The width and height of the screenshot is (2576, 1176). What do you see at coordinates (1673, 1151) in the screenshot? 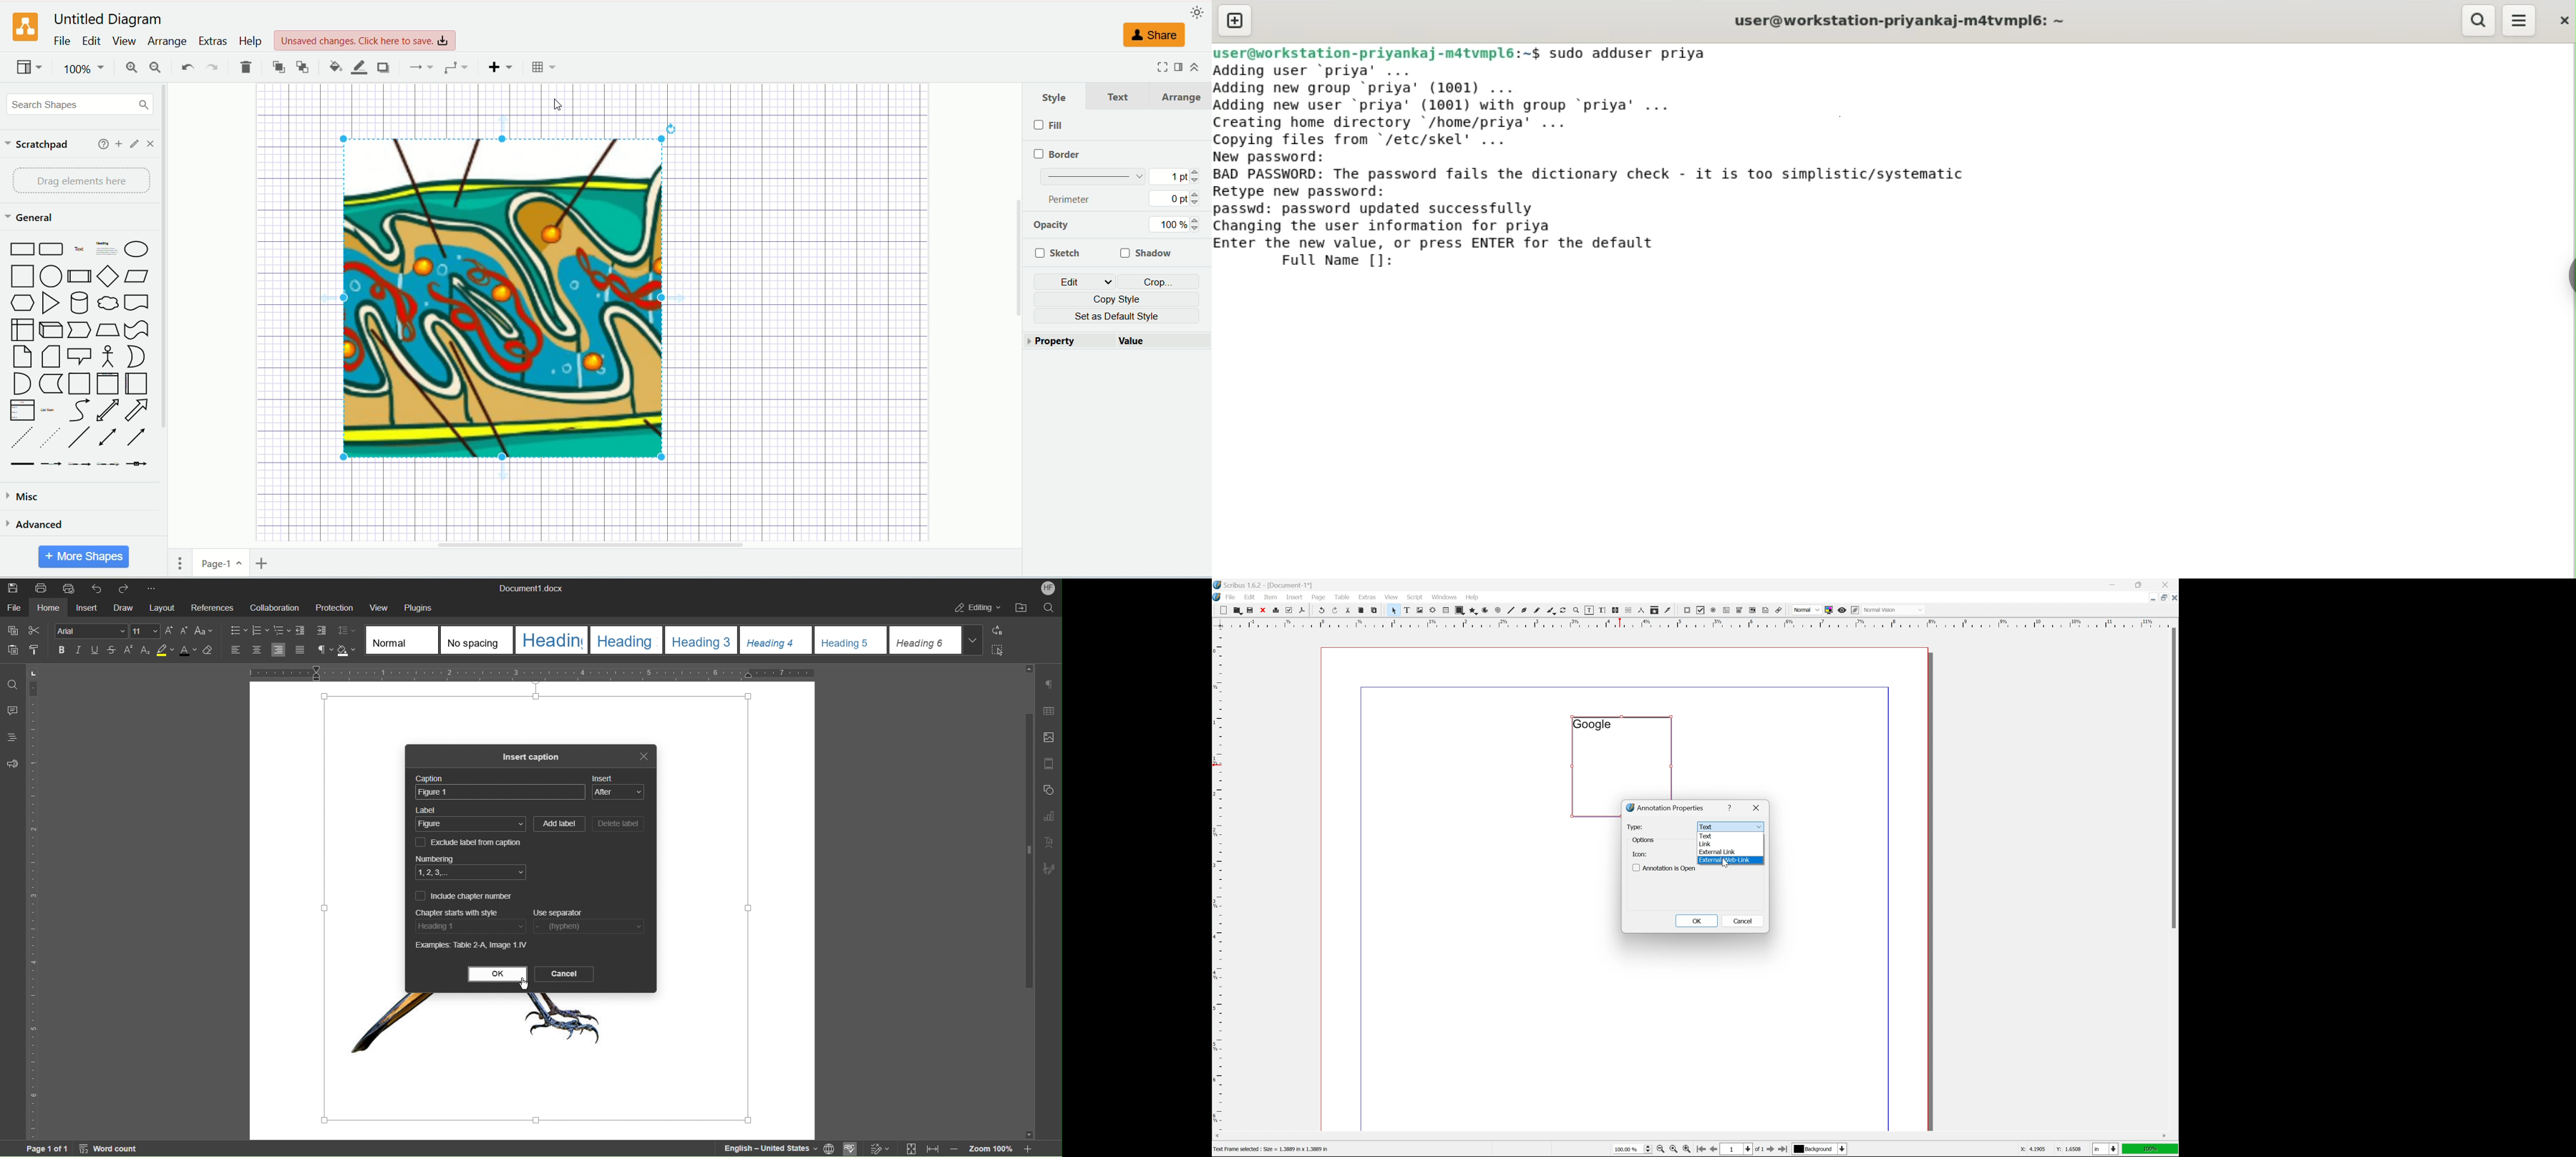
I see `zoom to 100%` at bounding box center [1673, 1151].